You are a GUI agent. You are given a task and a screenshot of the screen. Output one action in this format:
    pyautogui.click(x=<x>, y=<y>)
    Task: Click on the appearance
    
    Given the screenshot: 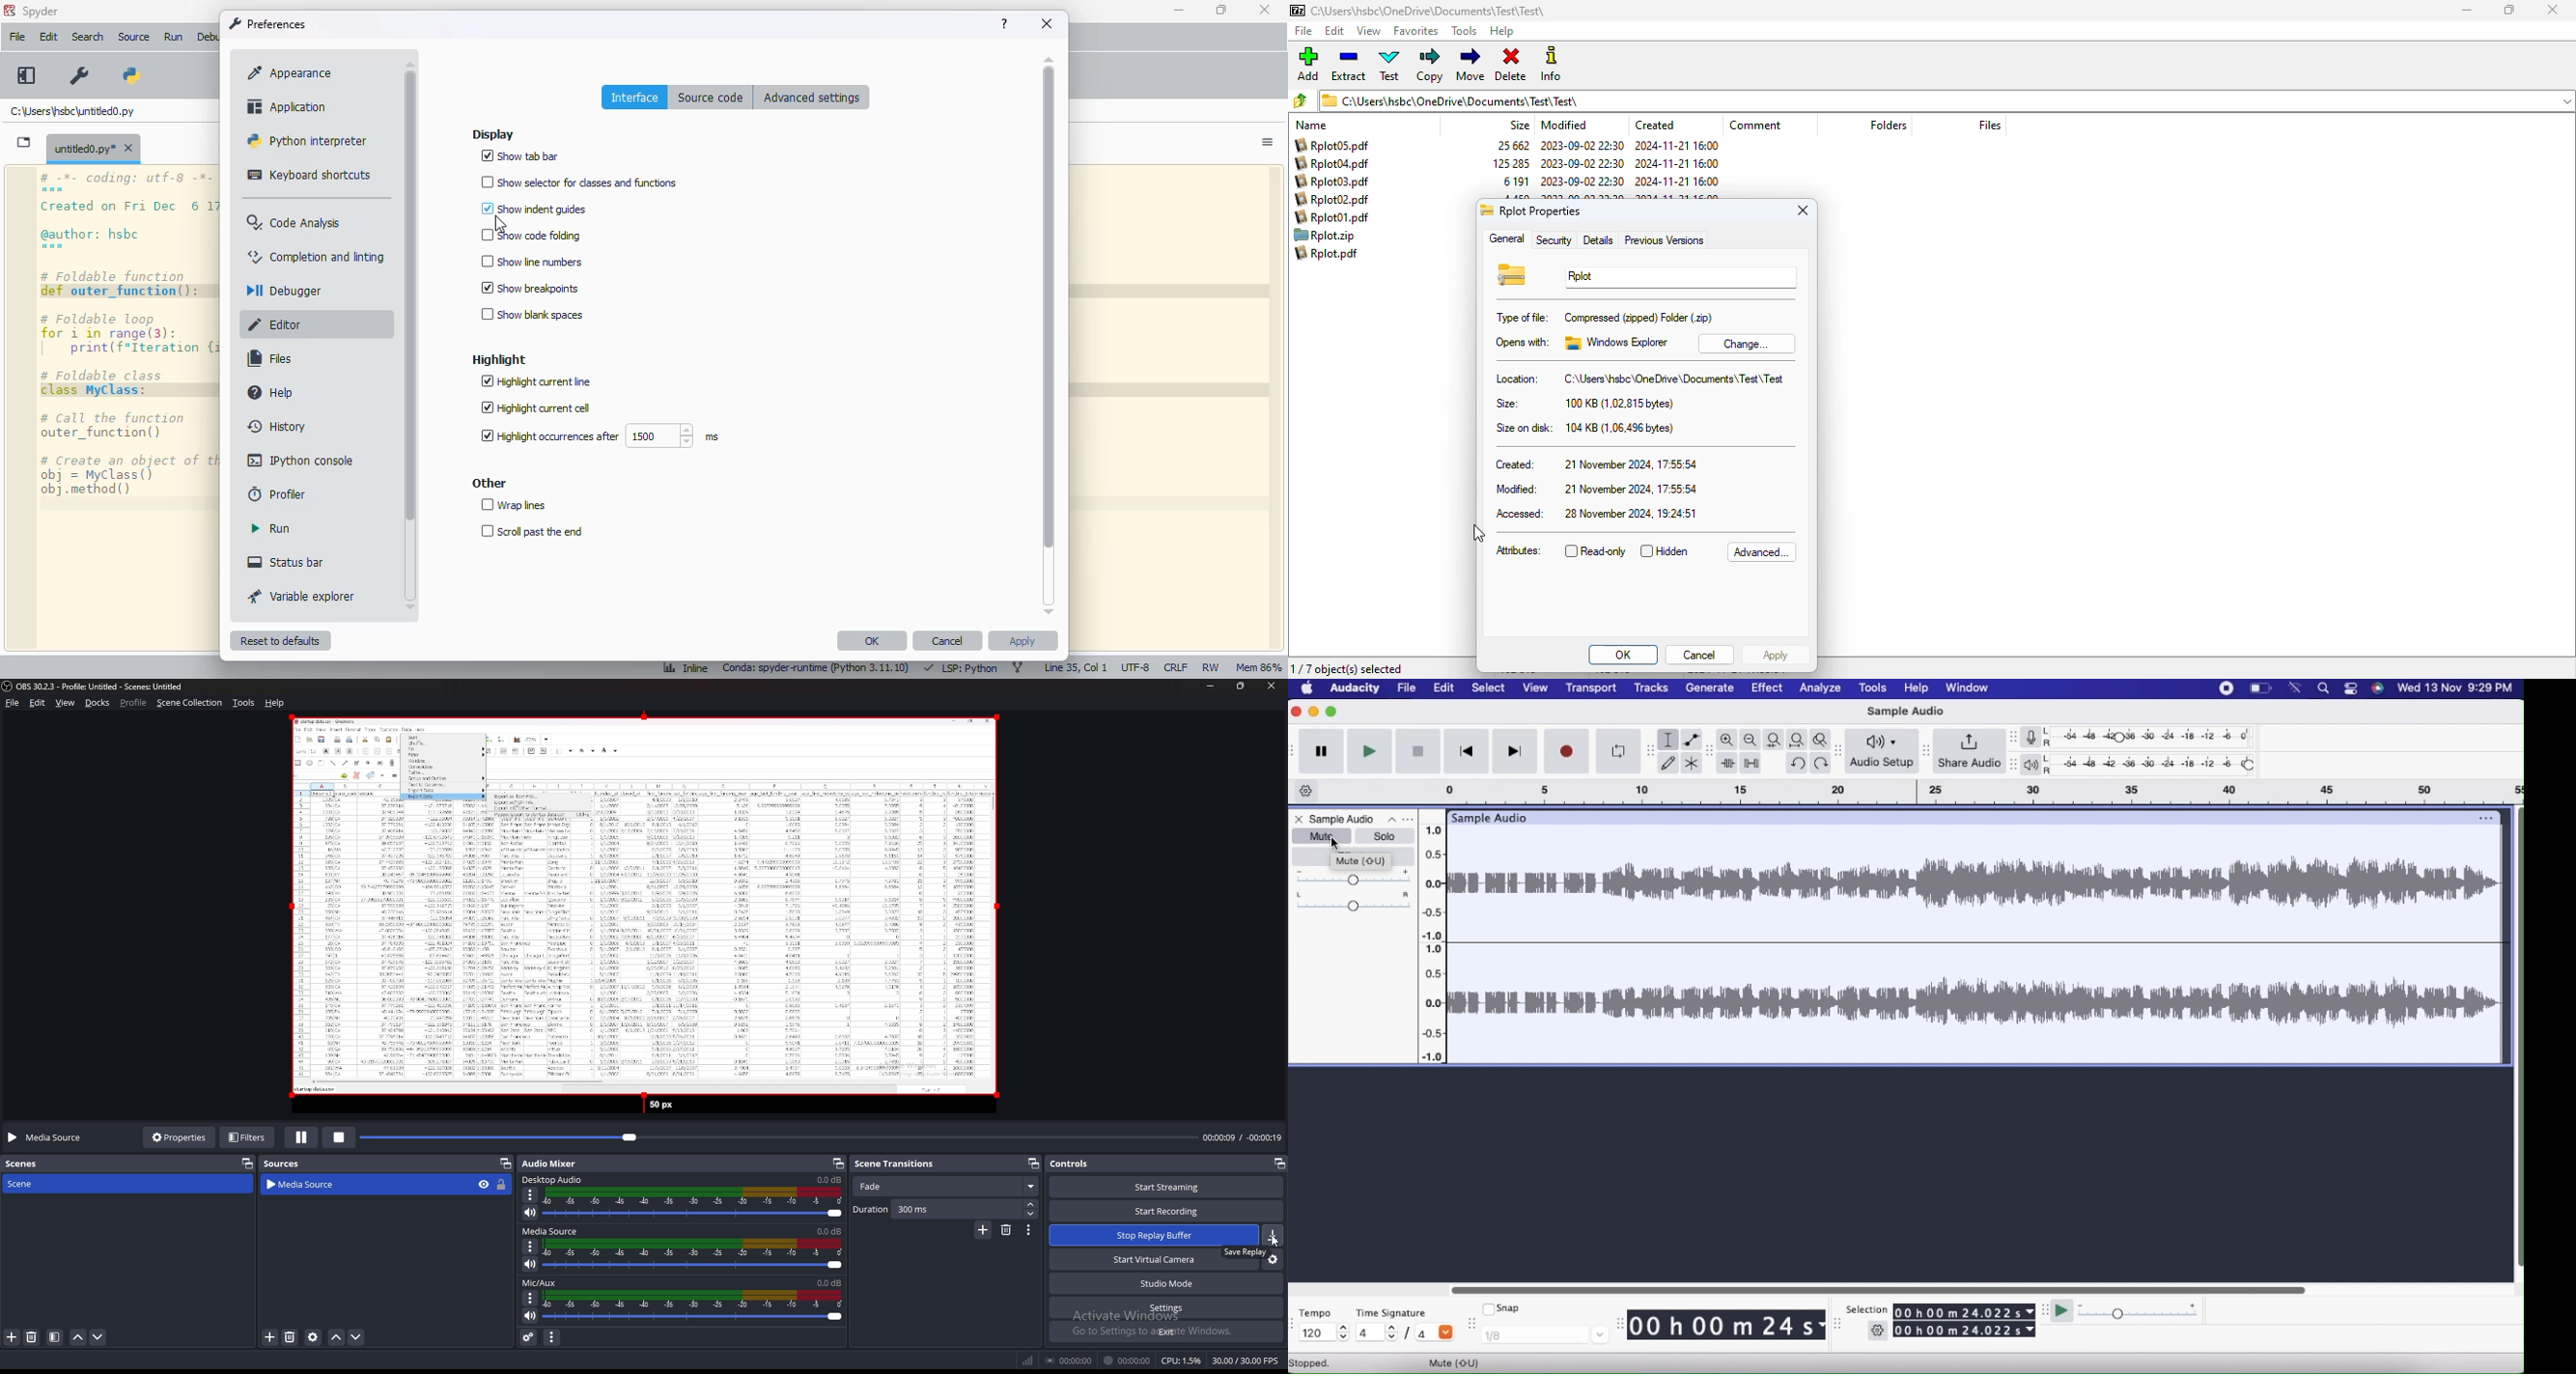 What is the action you would take?
    pyautogui.click(x=291, y=73)
    